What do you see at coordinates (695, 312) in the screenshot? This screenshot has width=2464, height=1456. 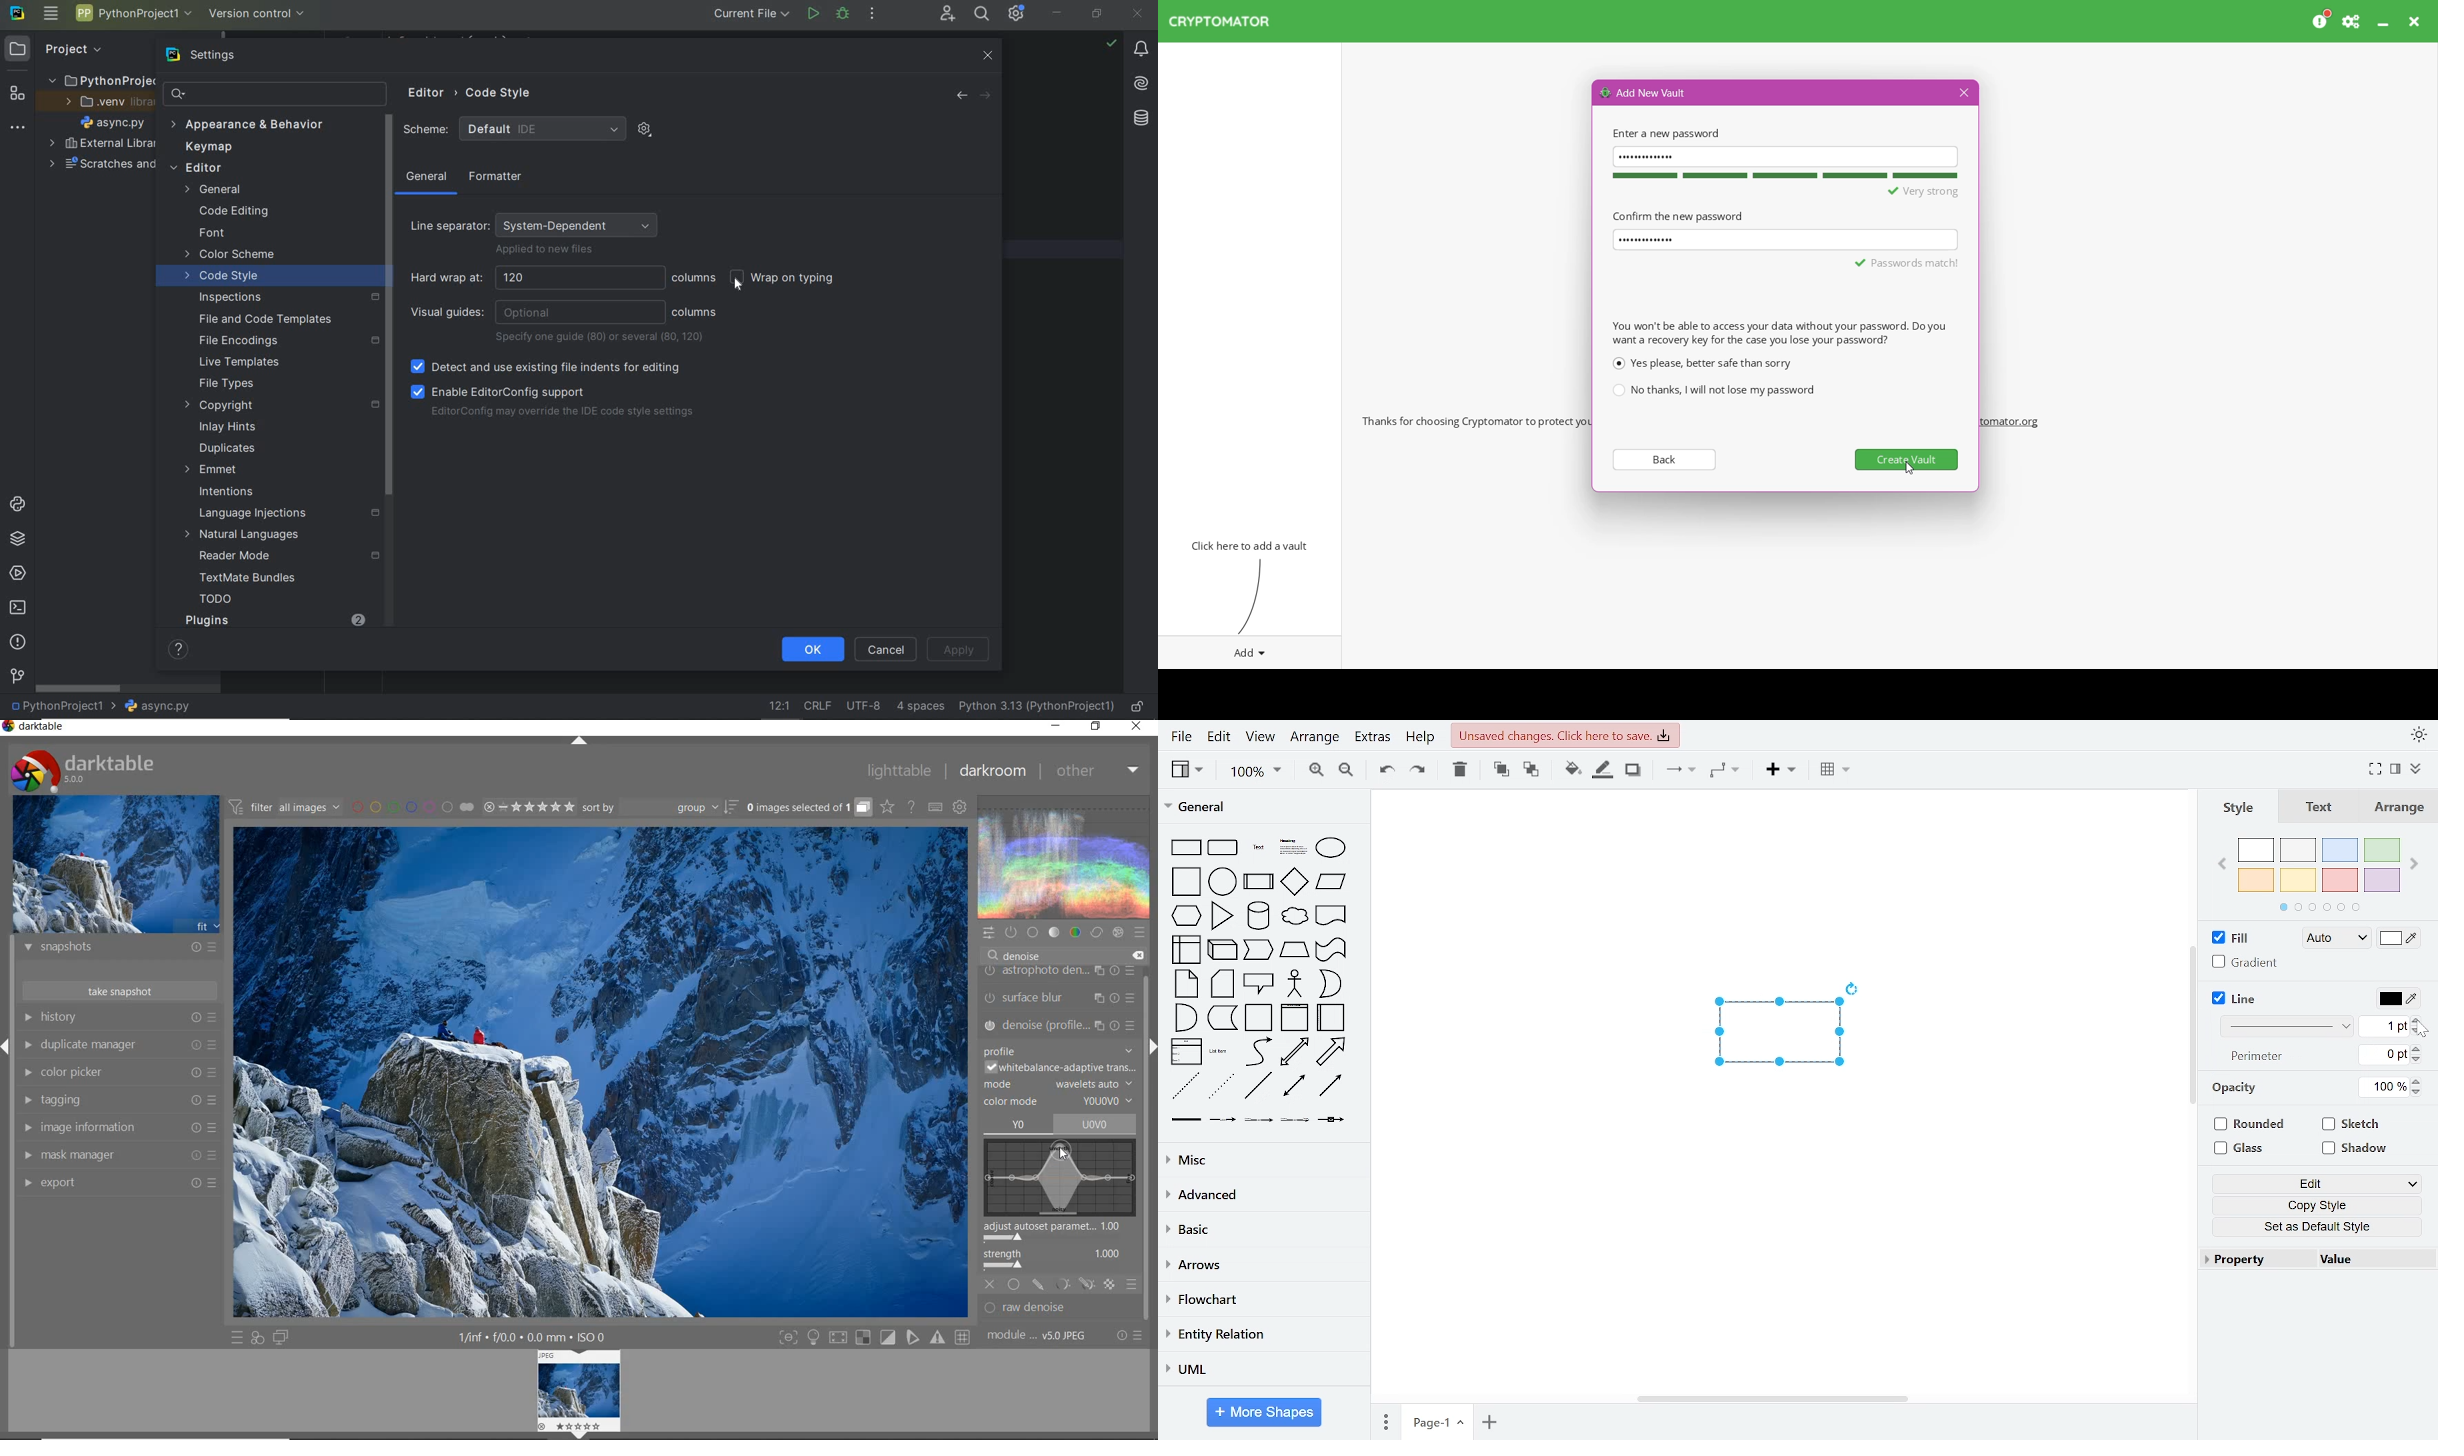 I see `columns` at bounding box center [695, 312].